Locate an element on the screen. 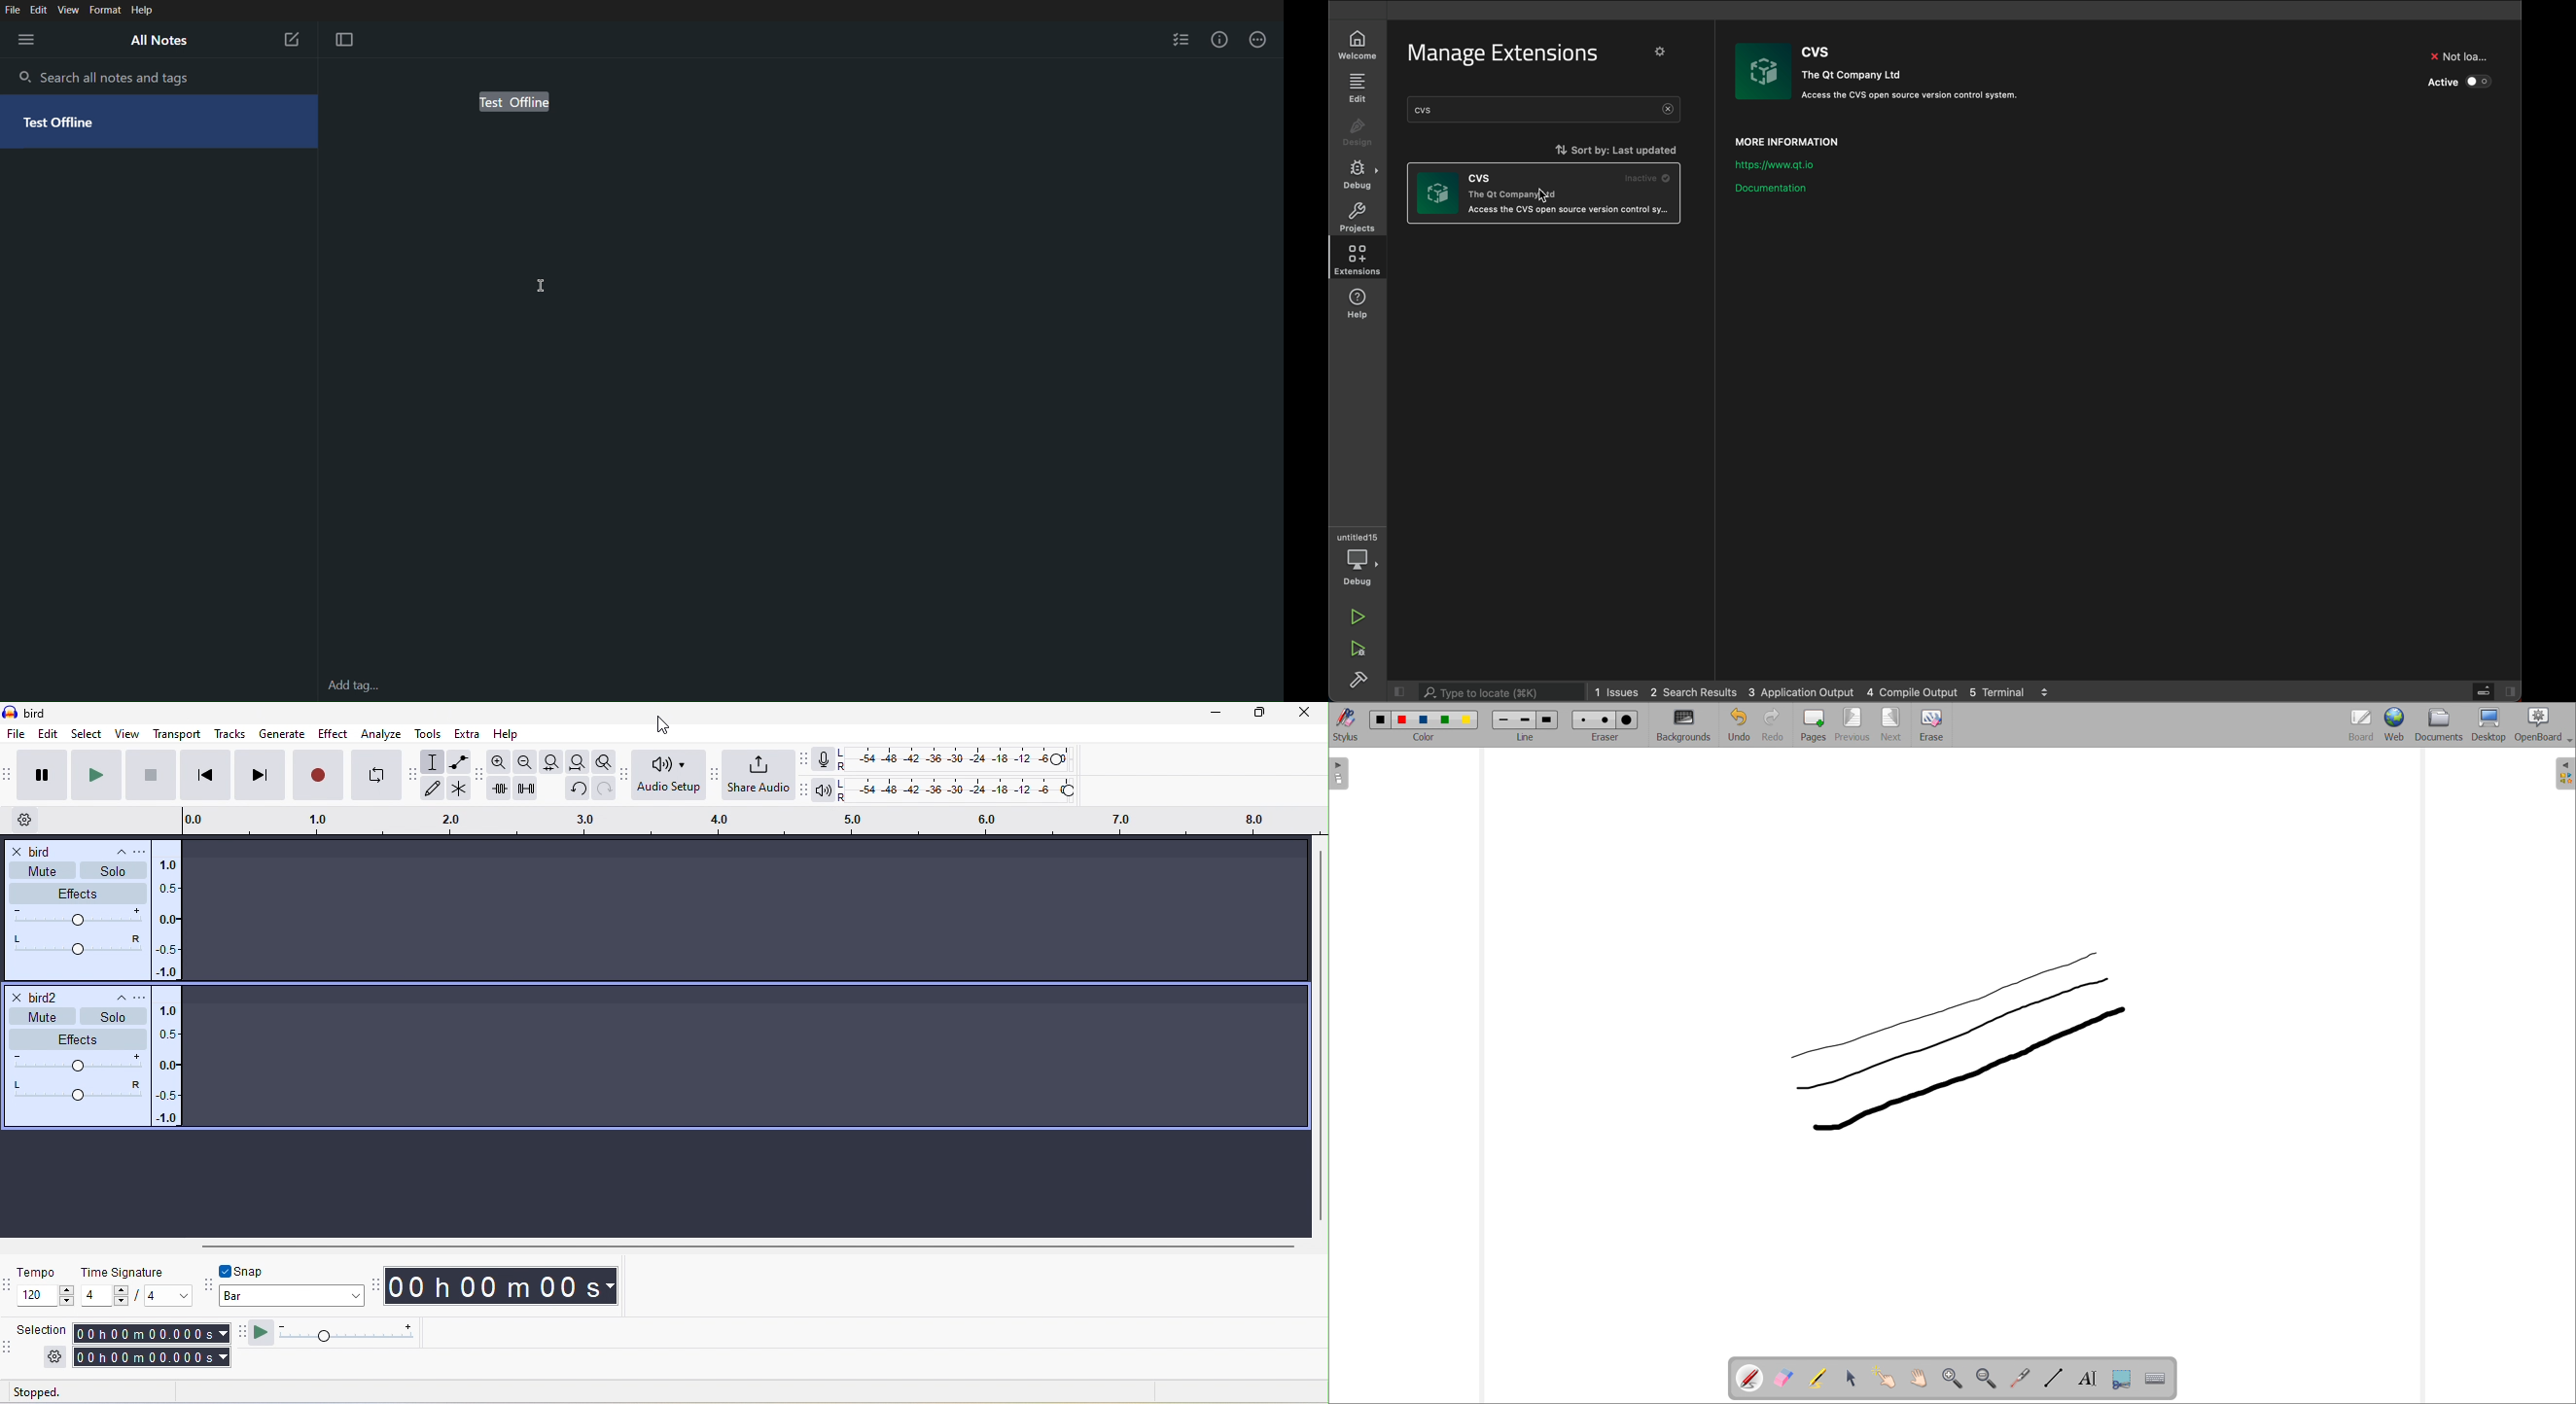 Image resolution: width=2576 pixels, height=1428 pixels. audio setup toolbar is located at coordinates (670, 774).